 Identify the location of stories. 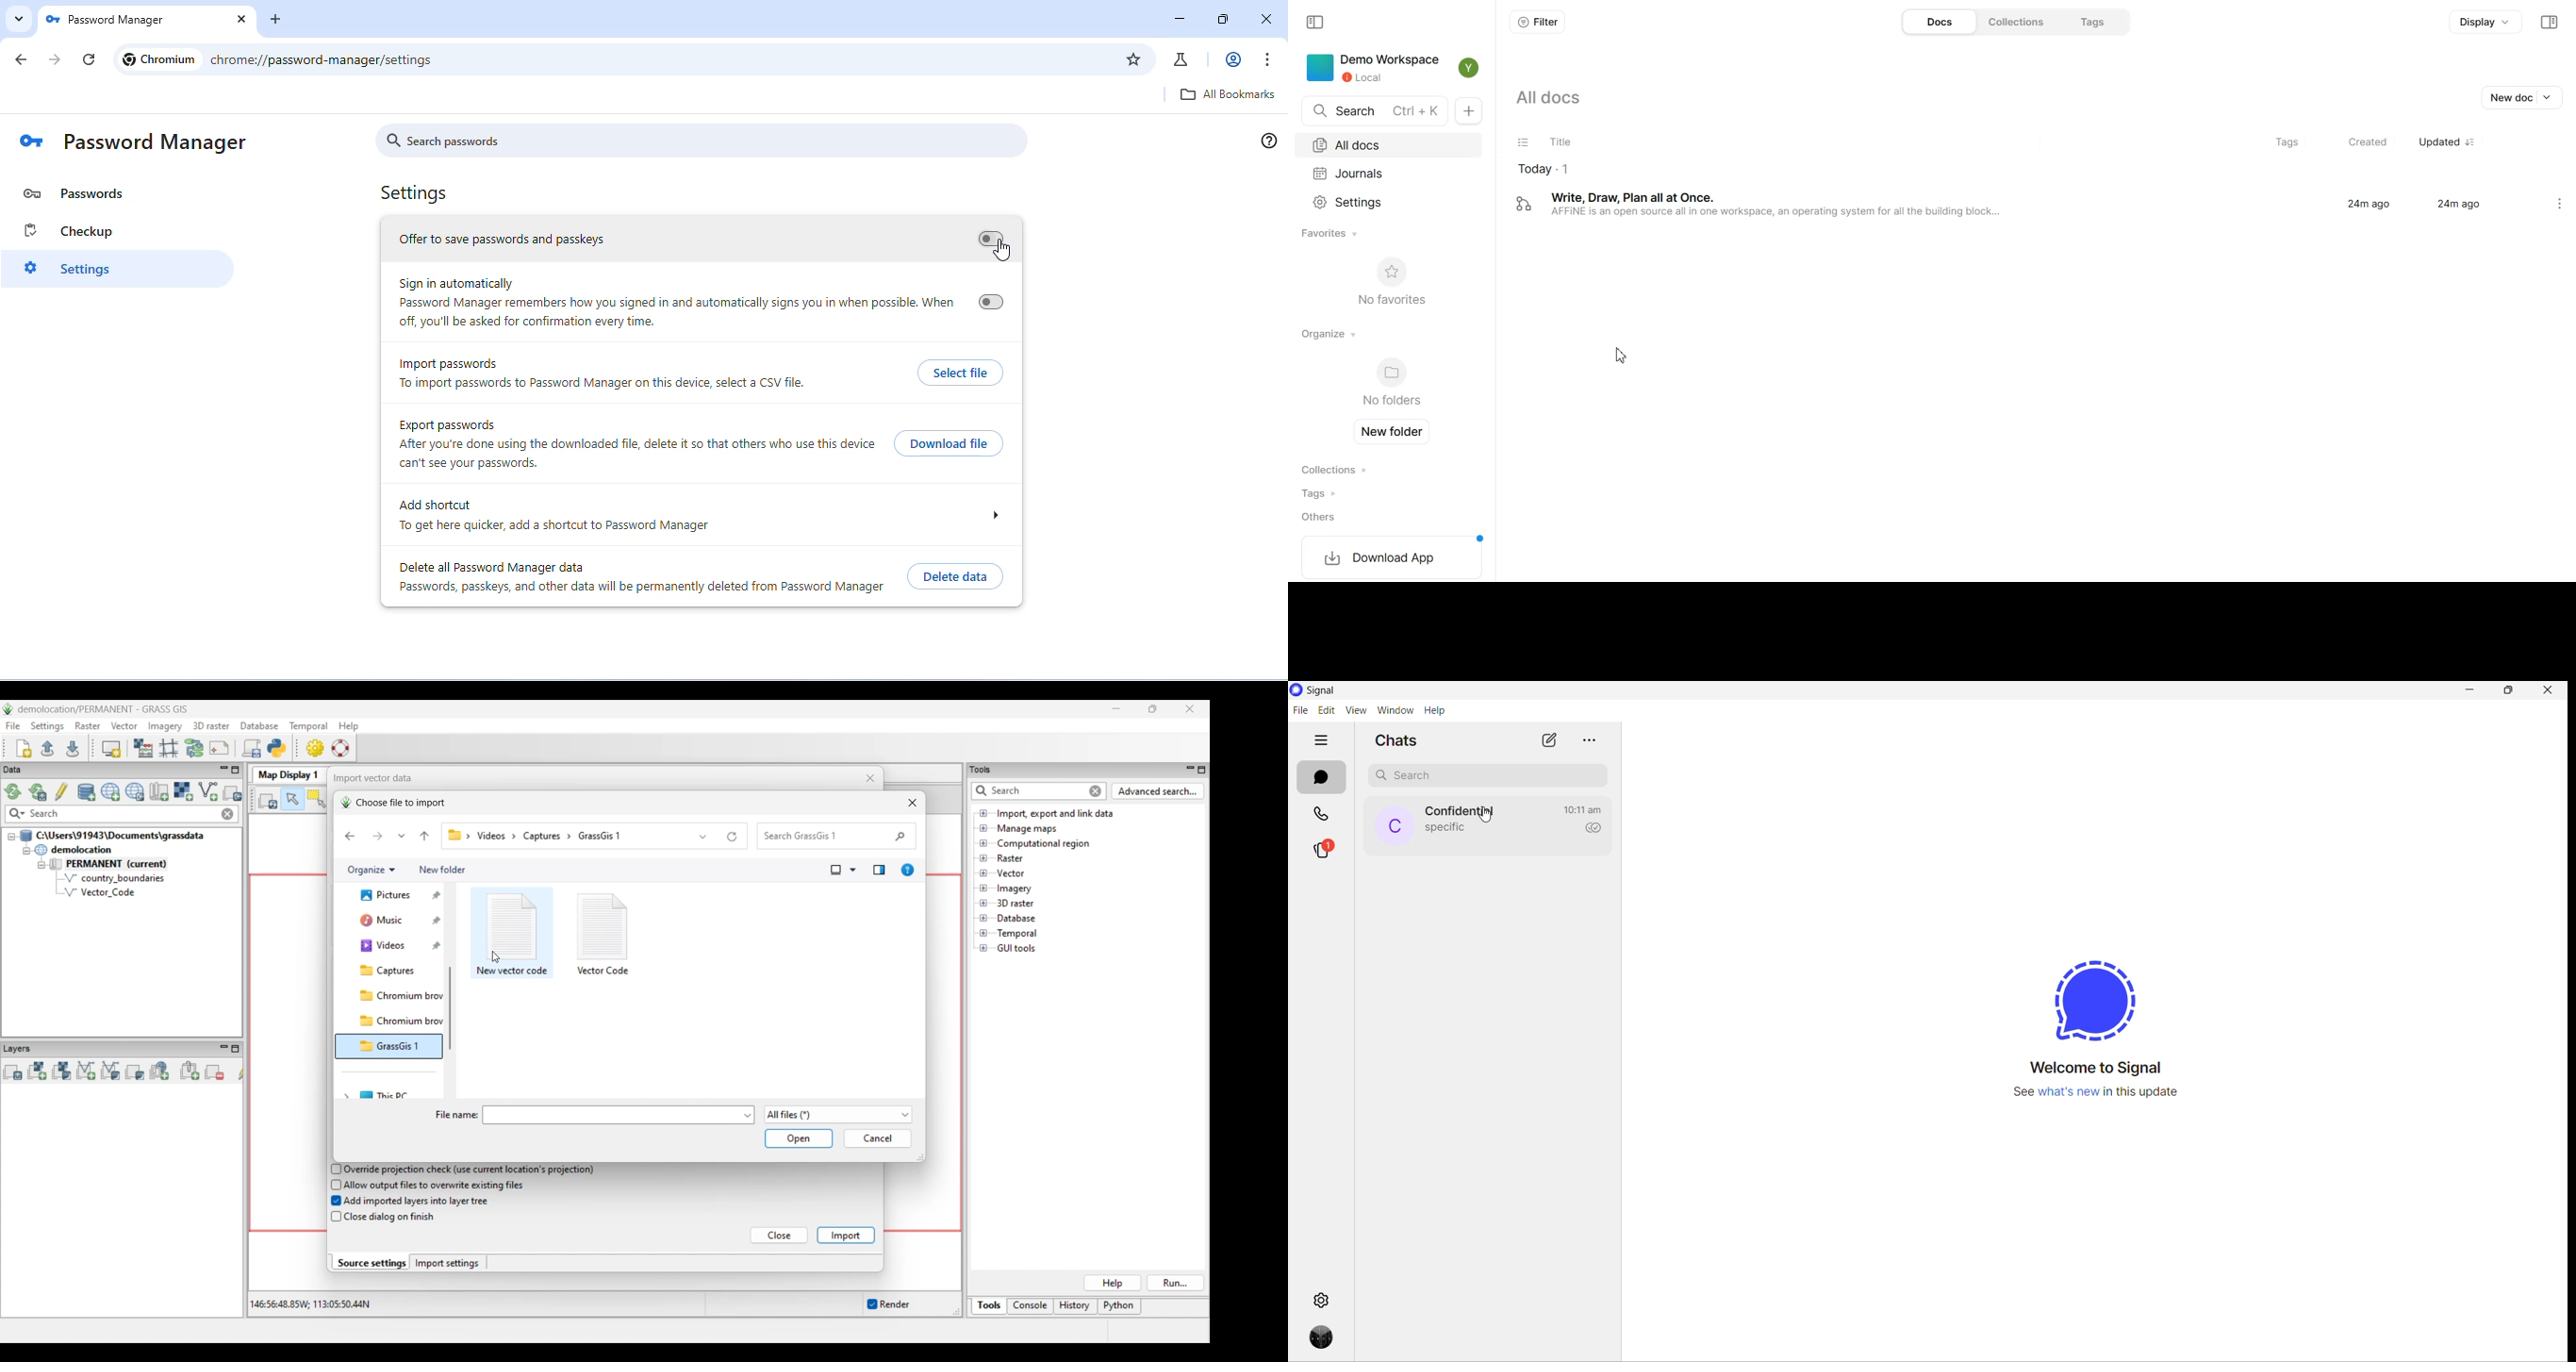
(1323, 854).